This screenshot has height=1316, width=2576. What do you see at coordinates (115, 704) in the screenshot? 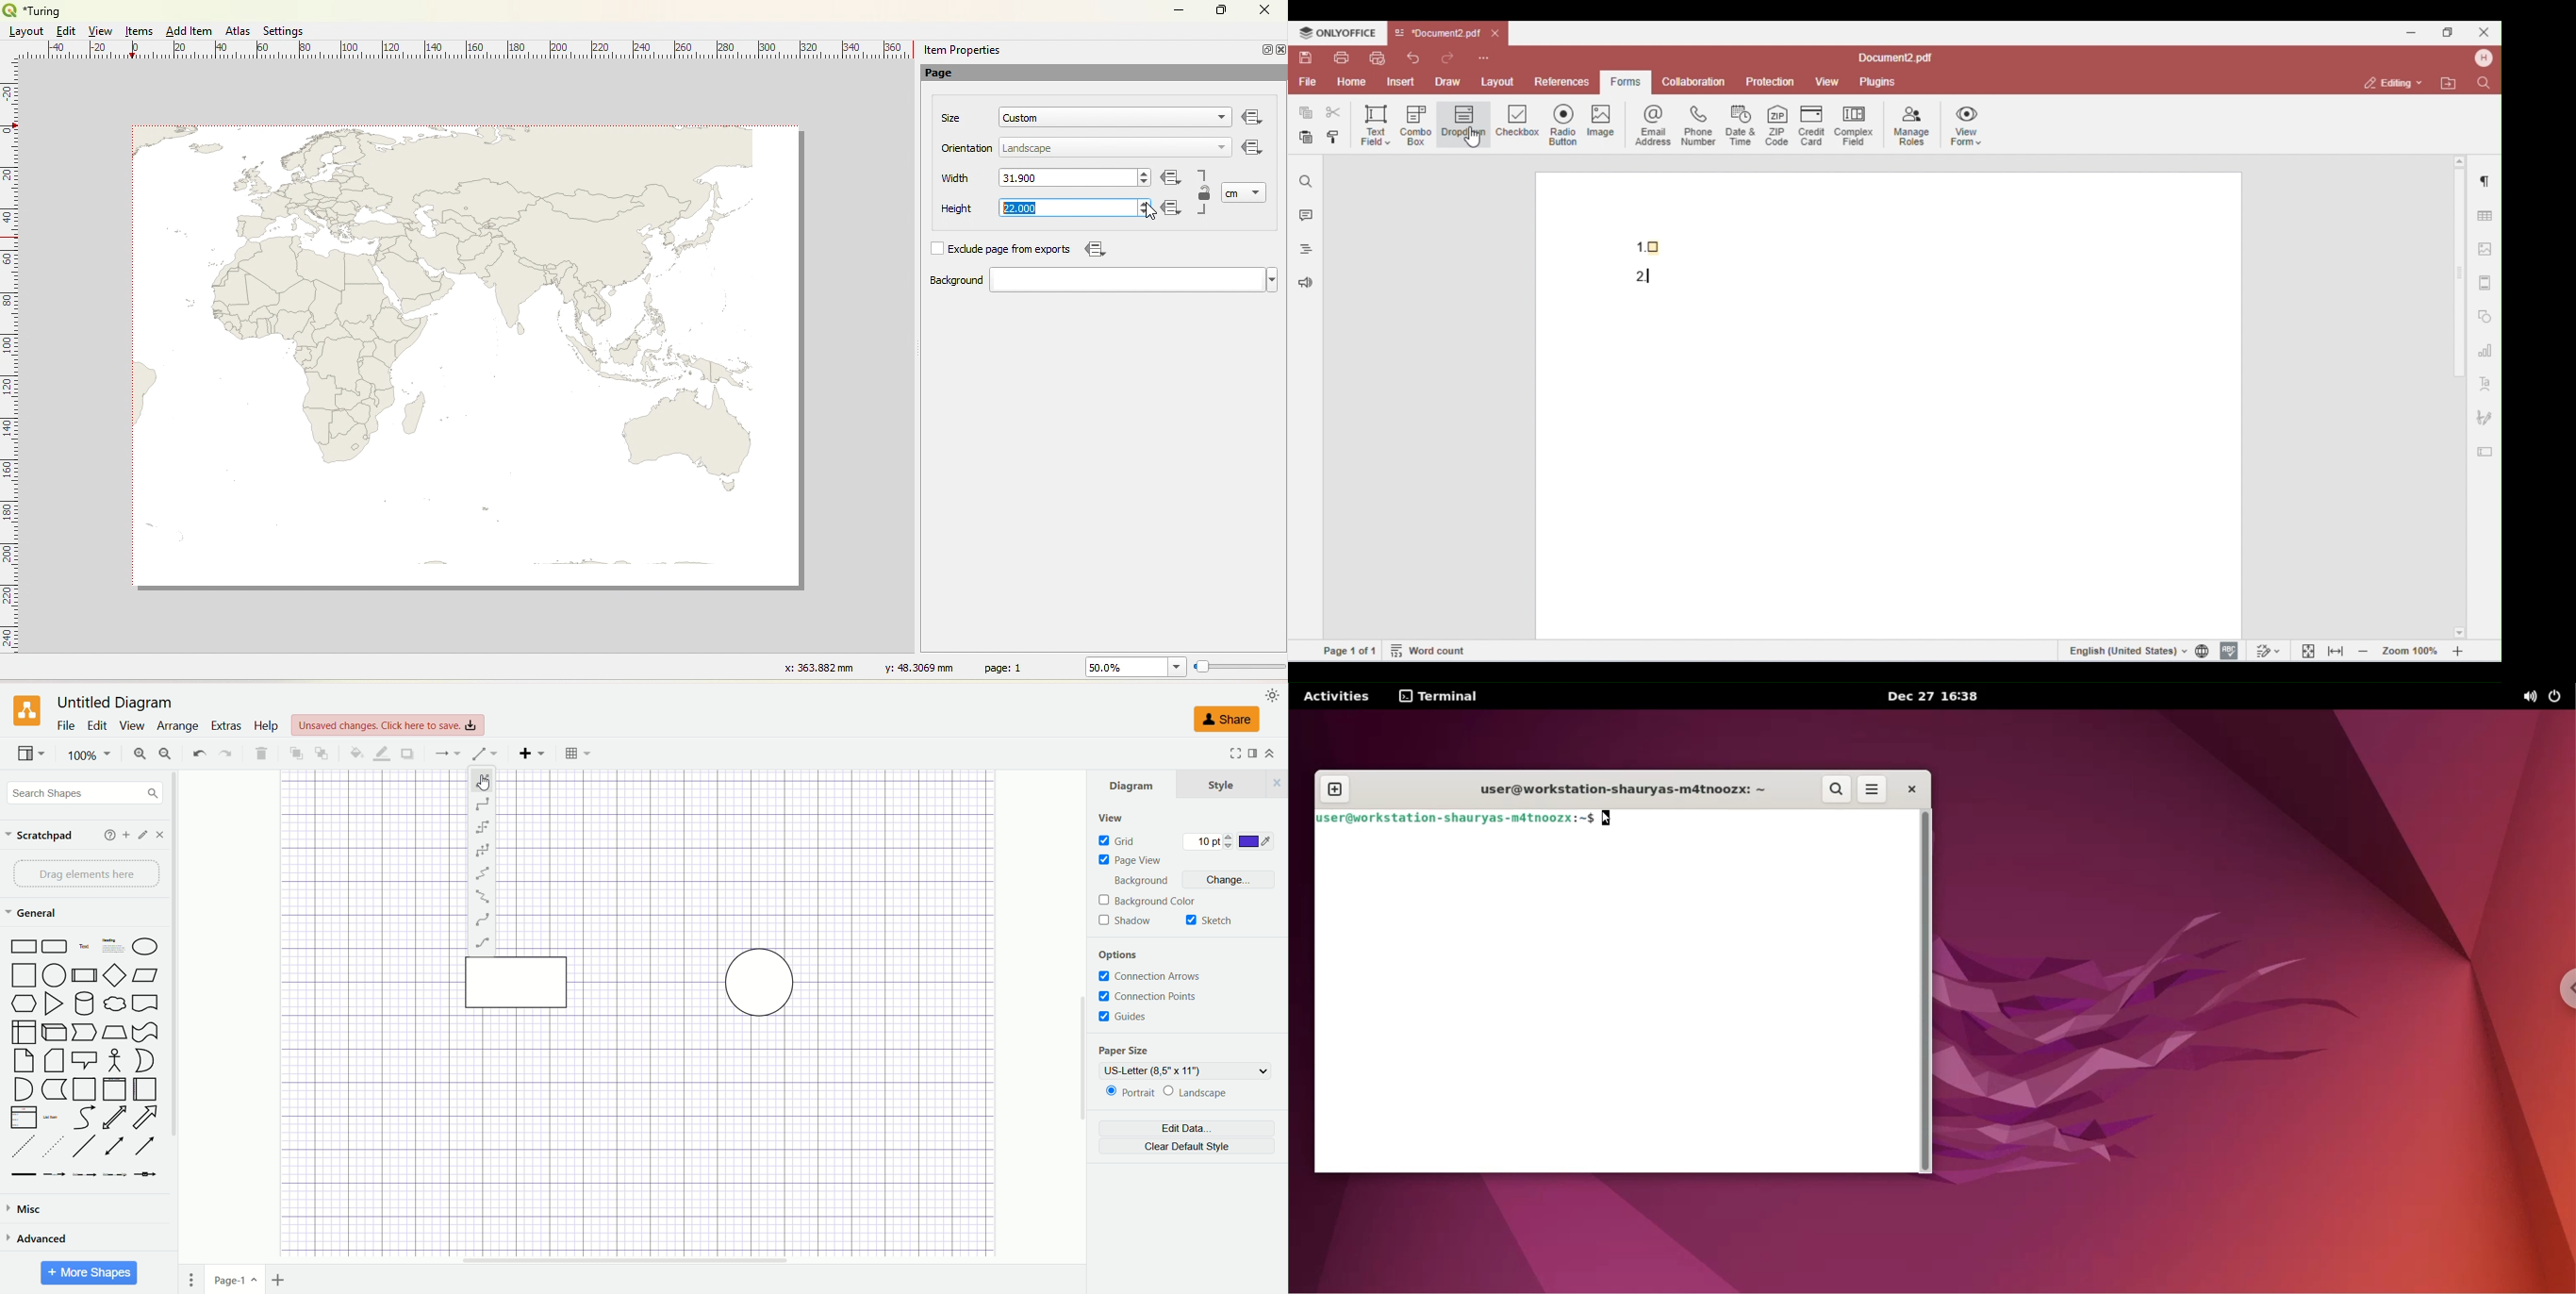
I see `Untitled Diagram` at bounding box center [115, 704].